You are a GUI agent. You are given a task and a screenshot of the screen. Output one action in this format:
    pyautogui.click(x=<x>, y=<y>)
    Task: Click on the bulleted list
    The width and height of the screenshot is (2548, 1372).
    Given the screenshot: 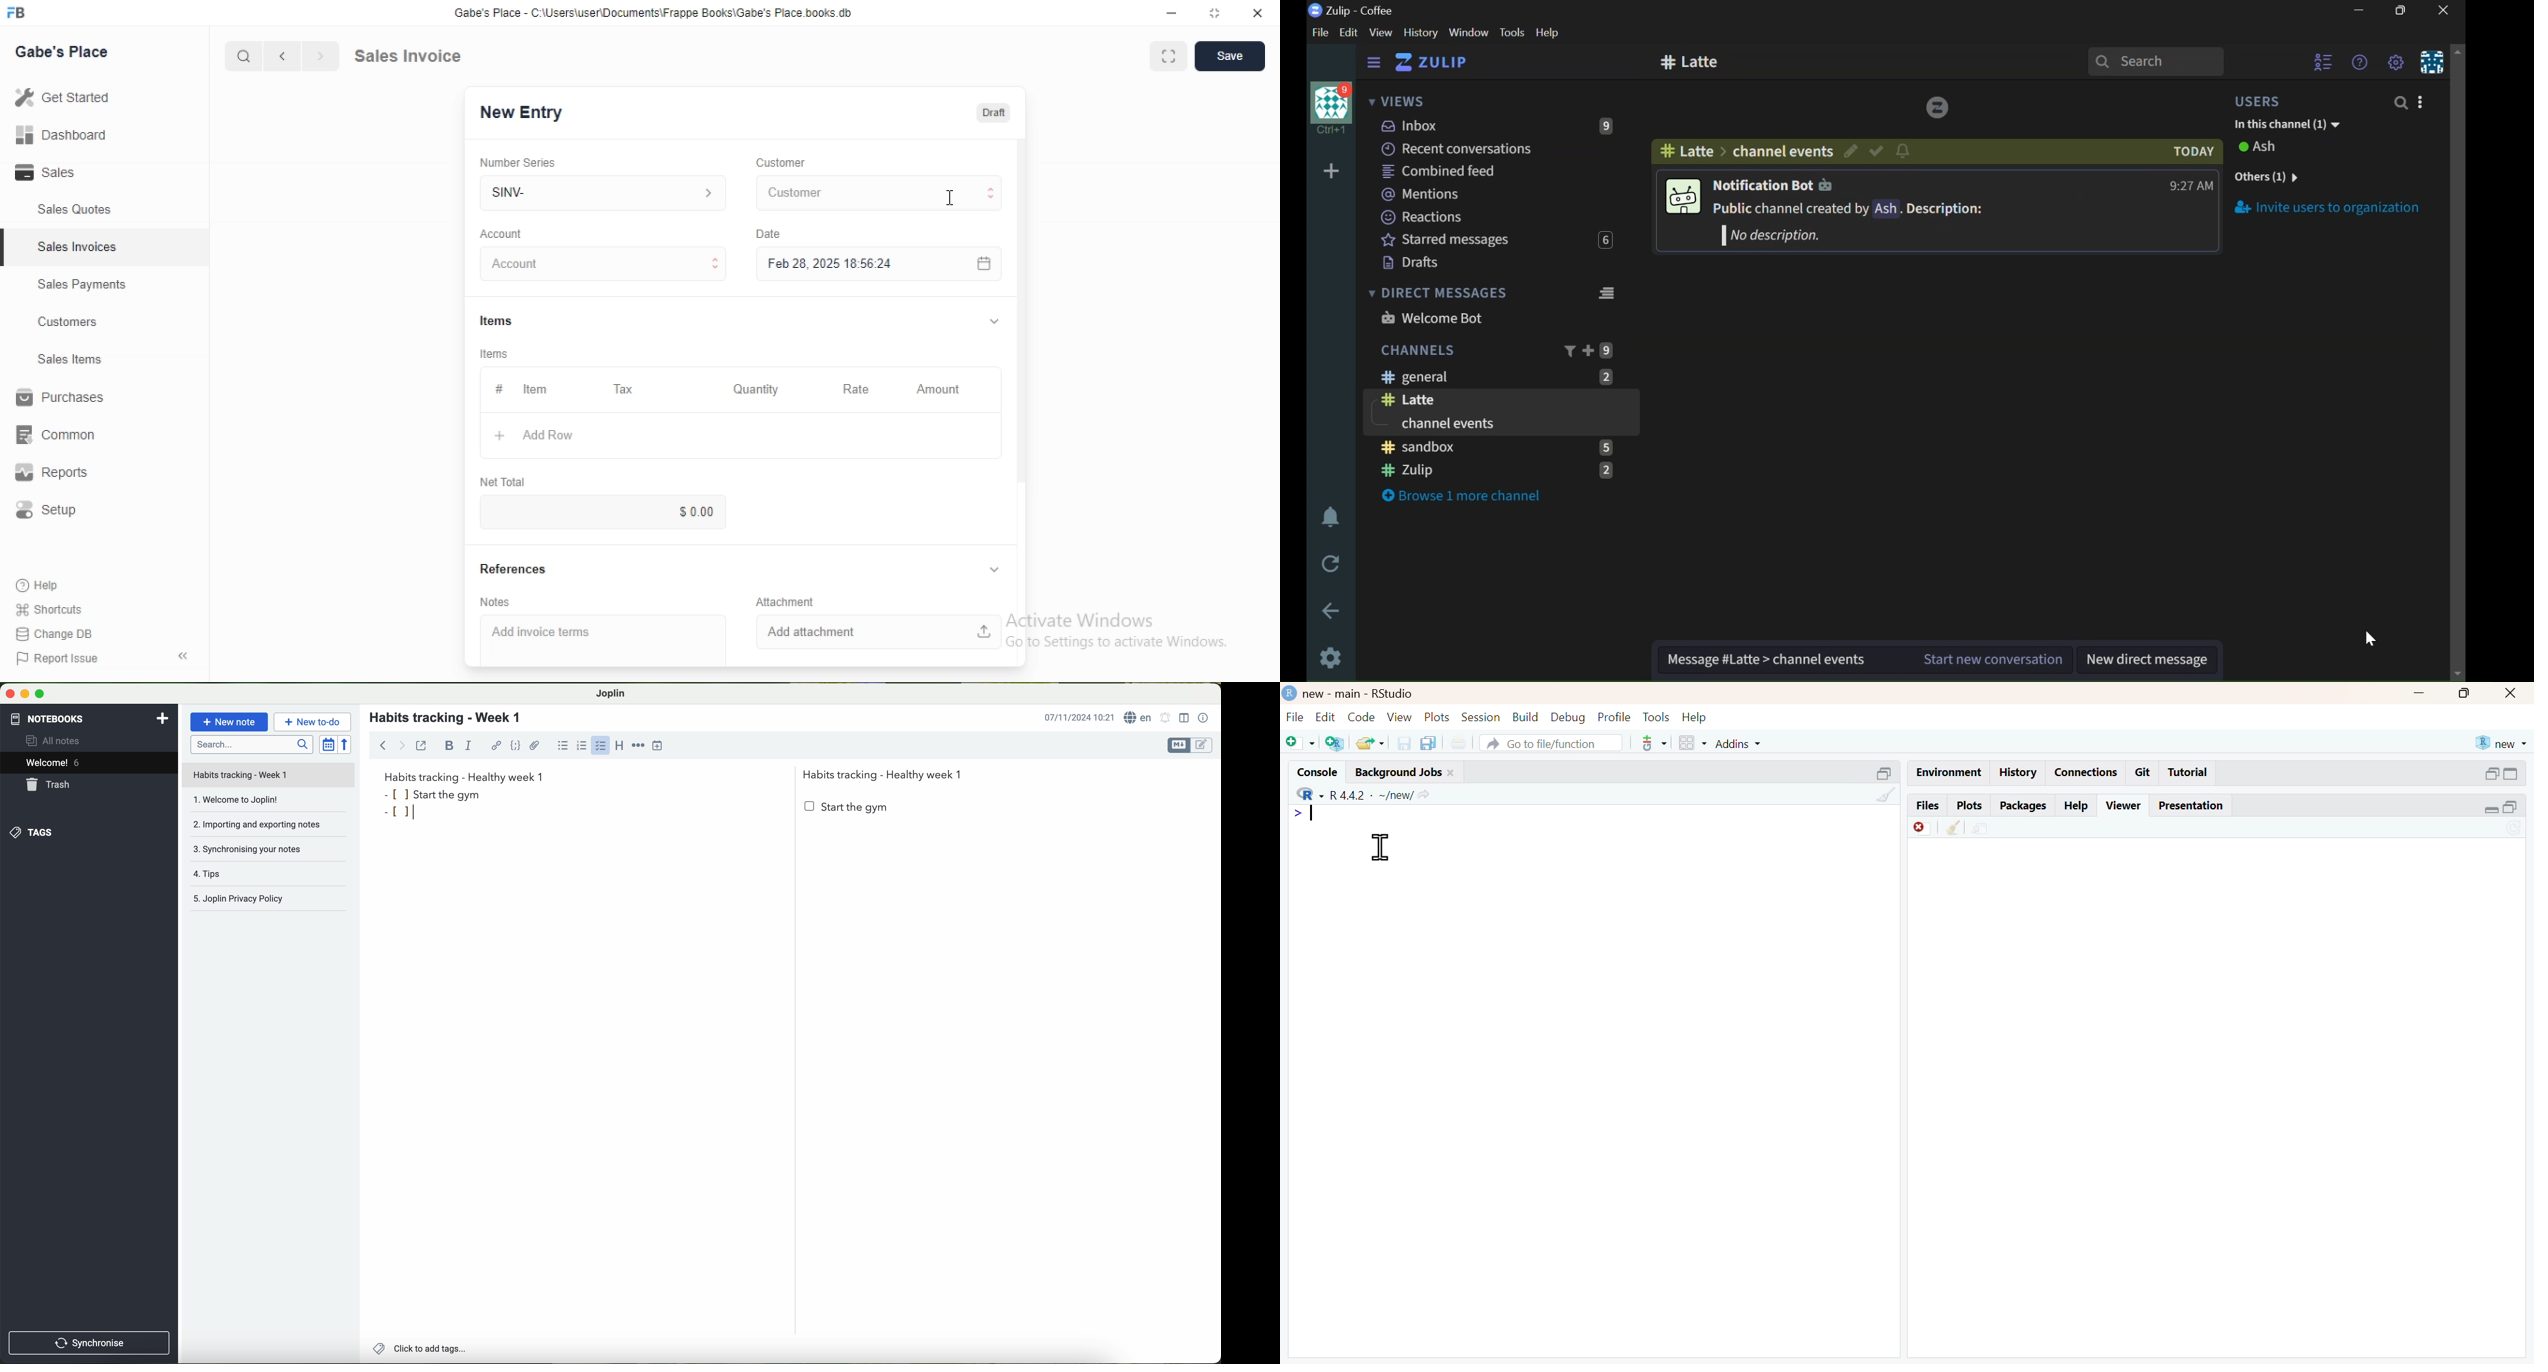 What is the action you would take?
    pyautogui.click(x=563, y=745)
    